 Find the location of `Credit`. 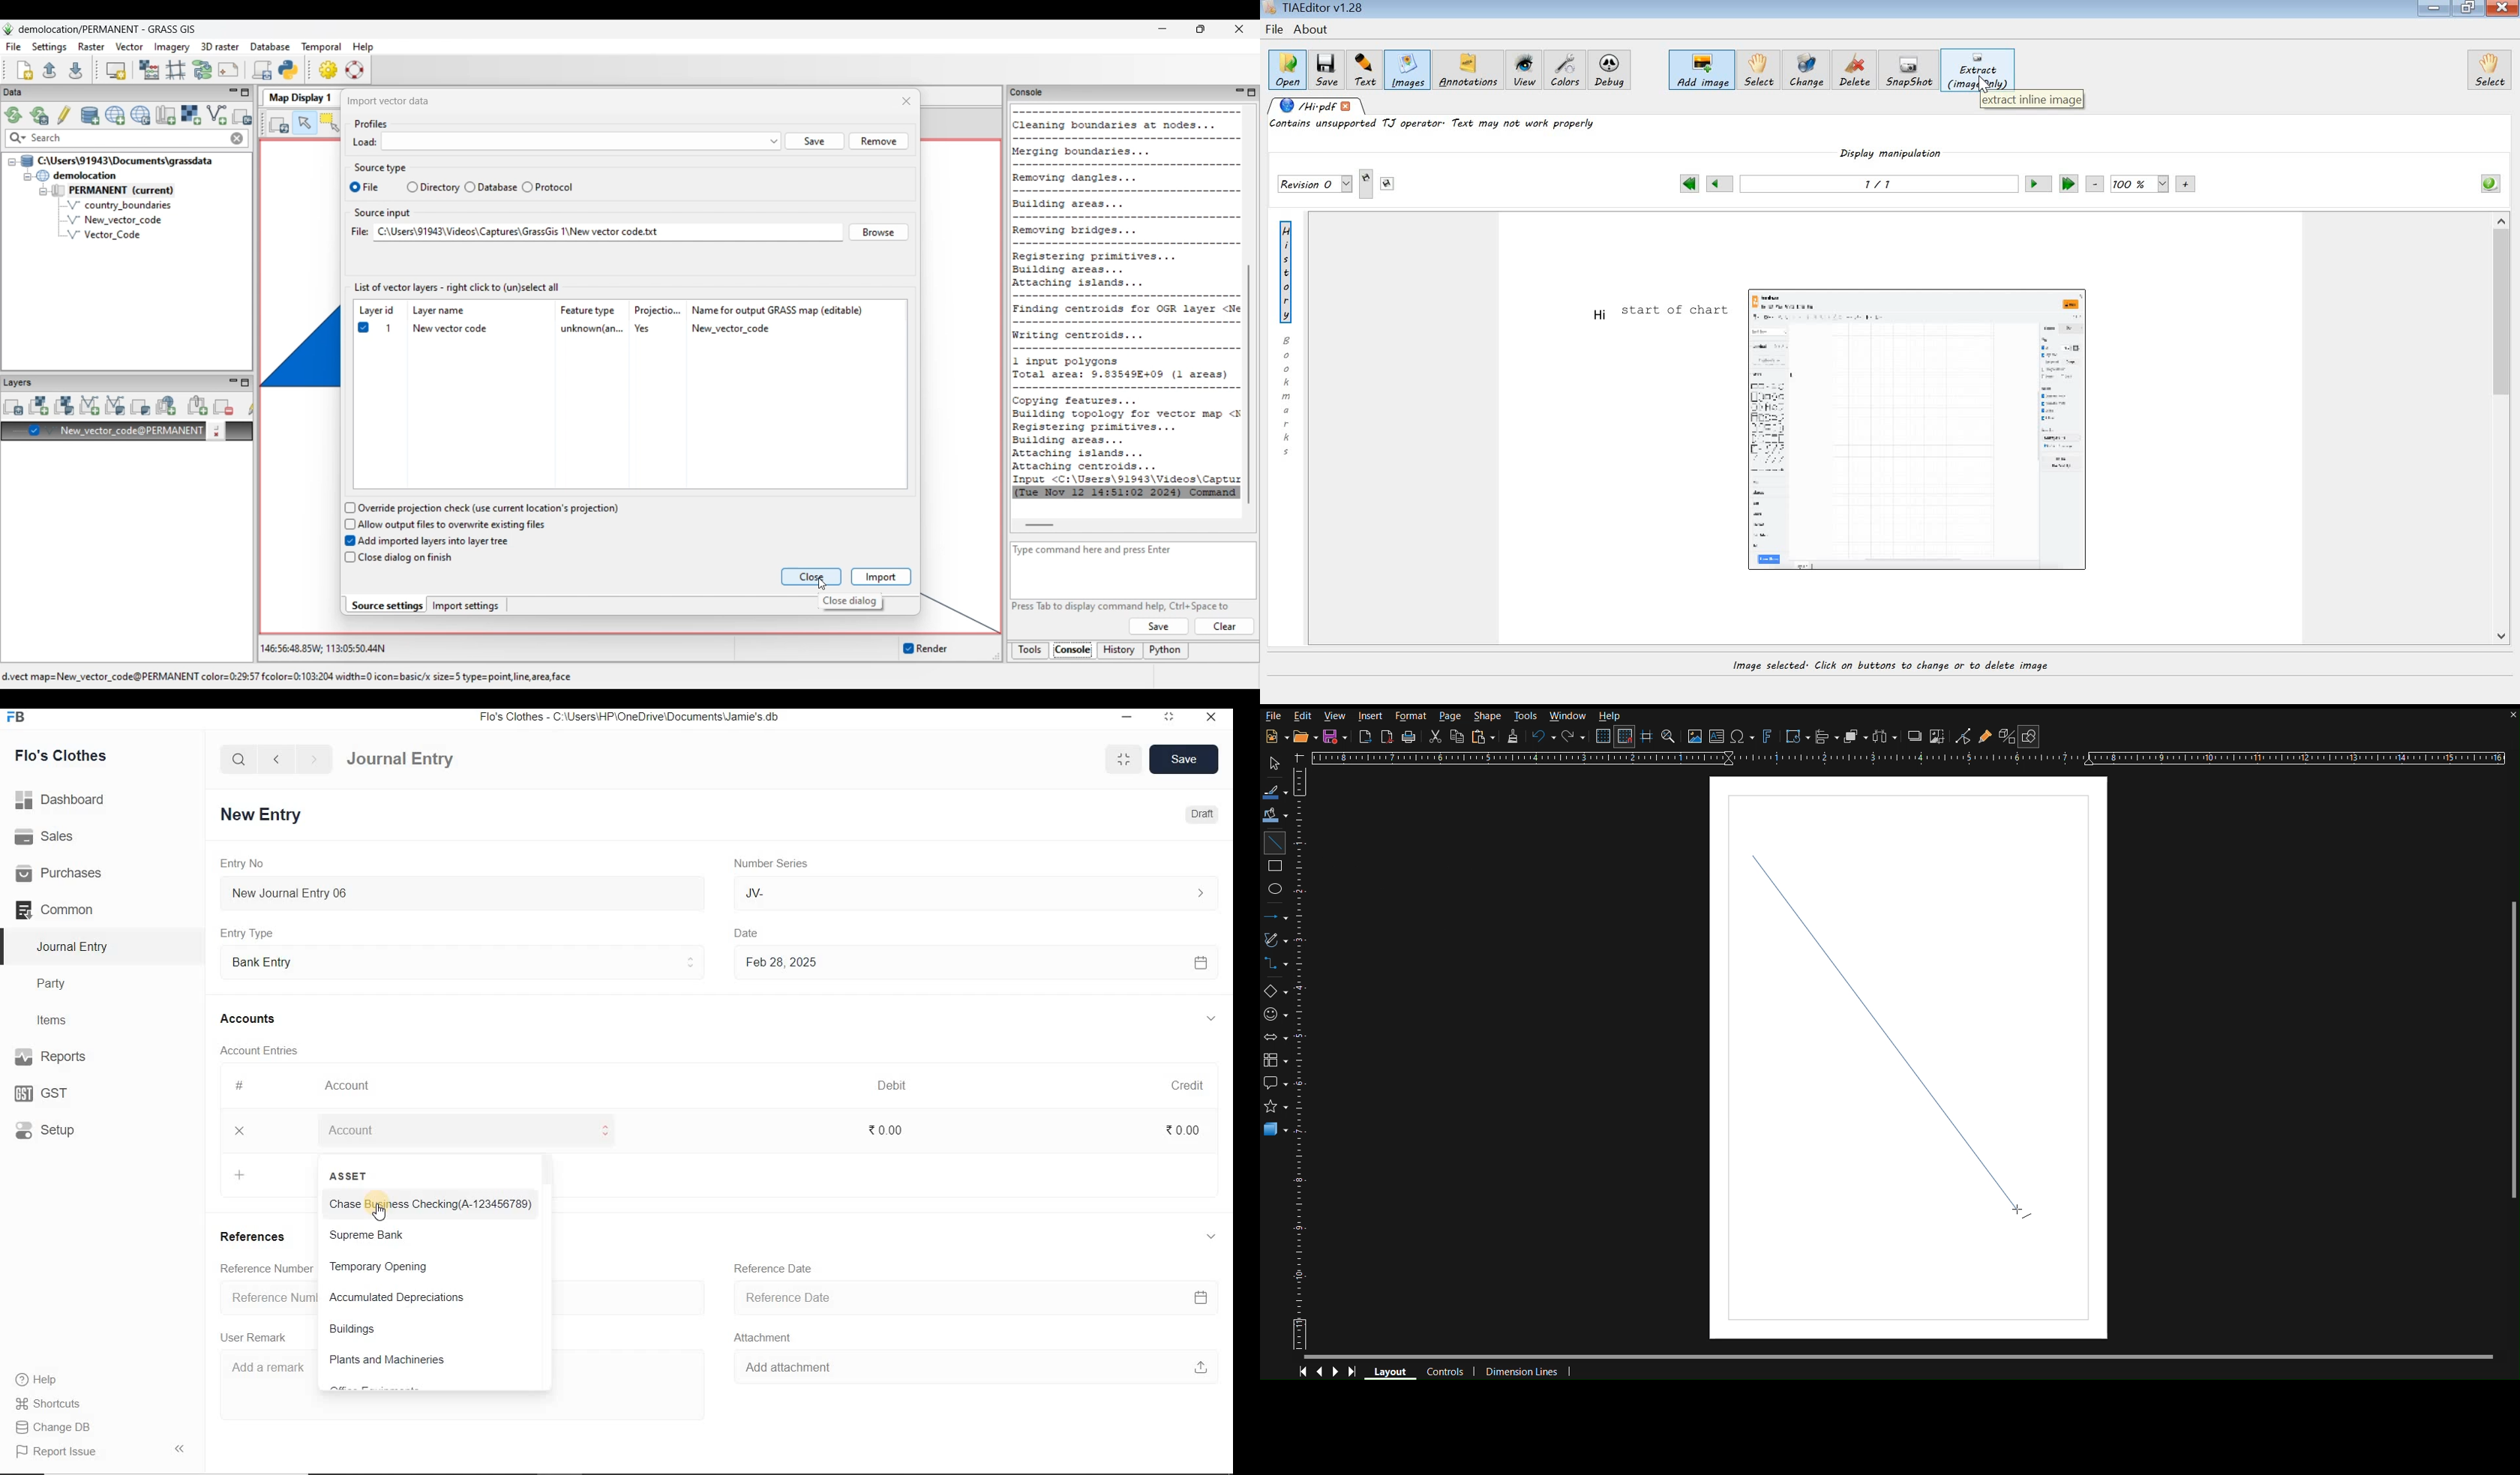

Credit is located at coordinates (1189, 1085).